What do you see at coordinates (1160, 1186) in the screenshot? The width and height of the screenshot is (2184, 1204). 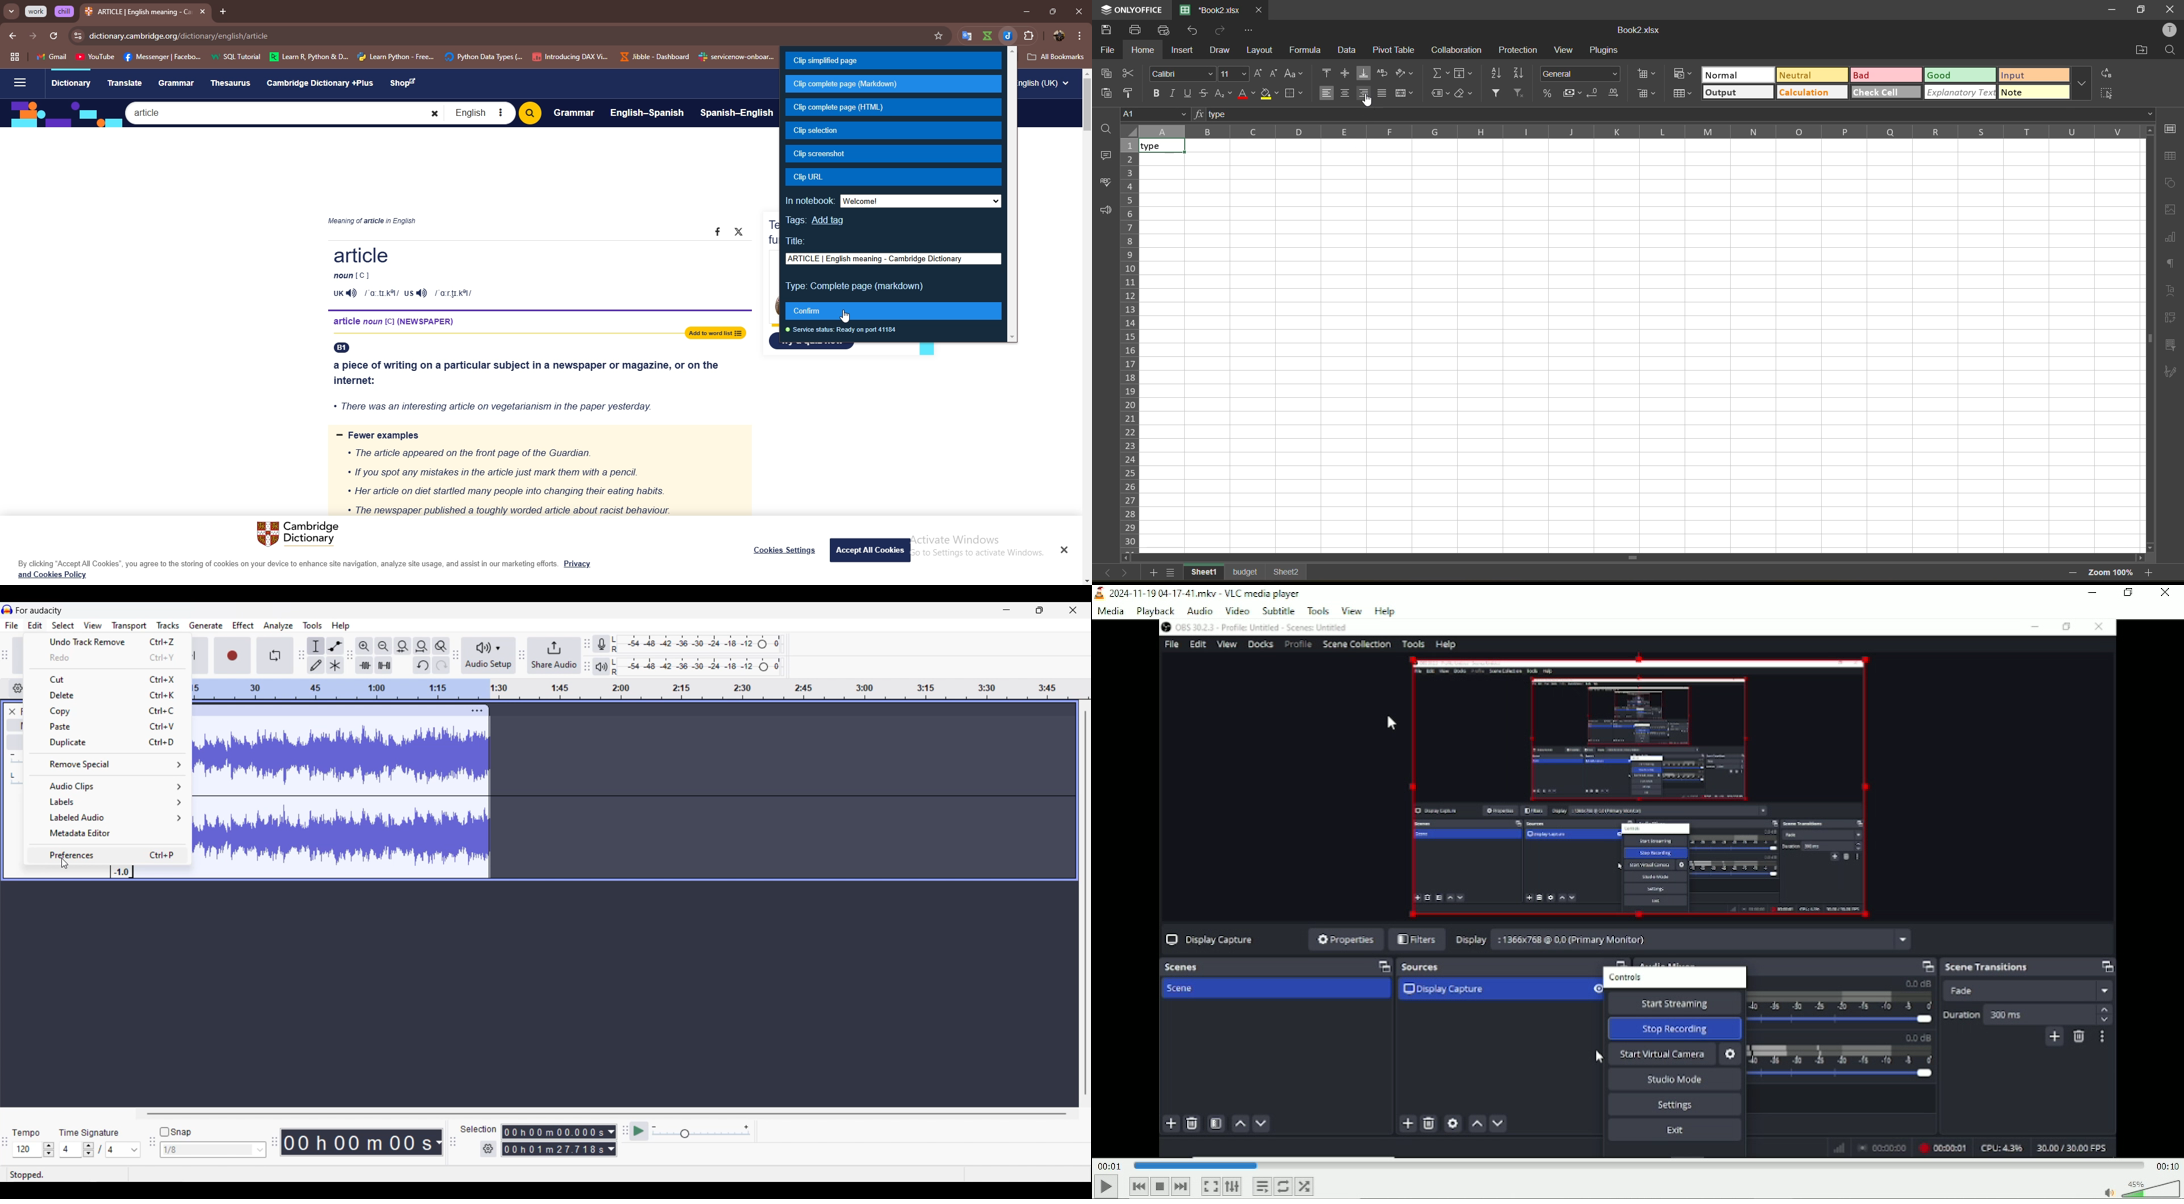 I see `Stop playlist` at bounding box center [1160, 1186].